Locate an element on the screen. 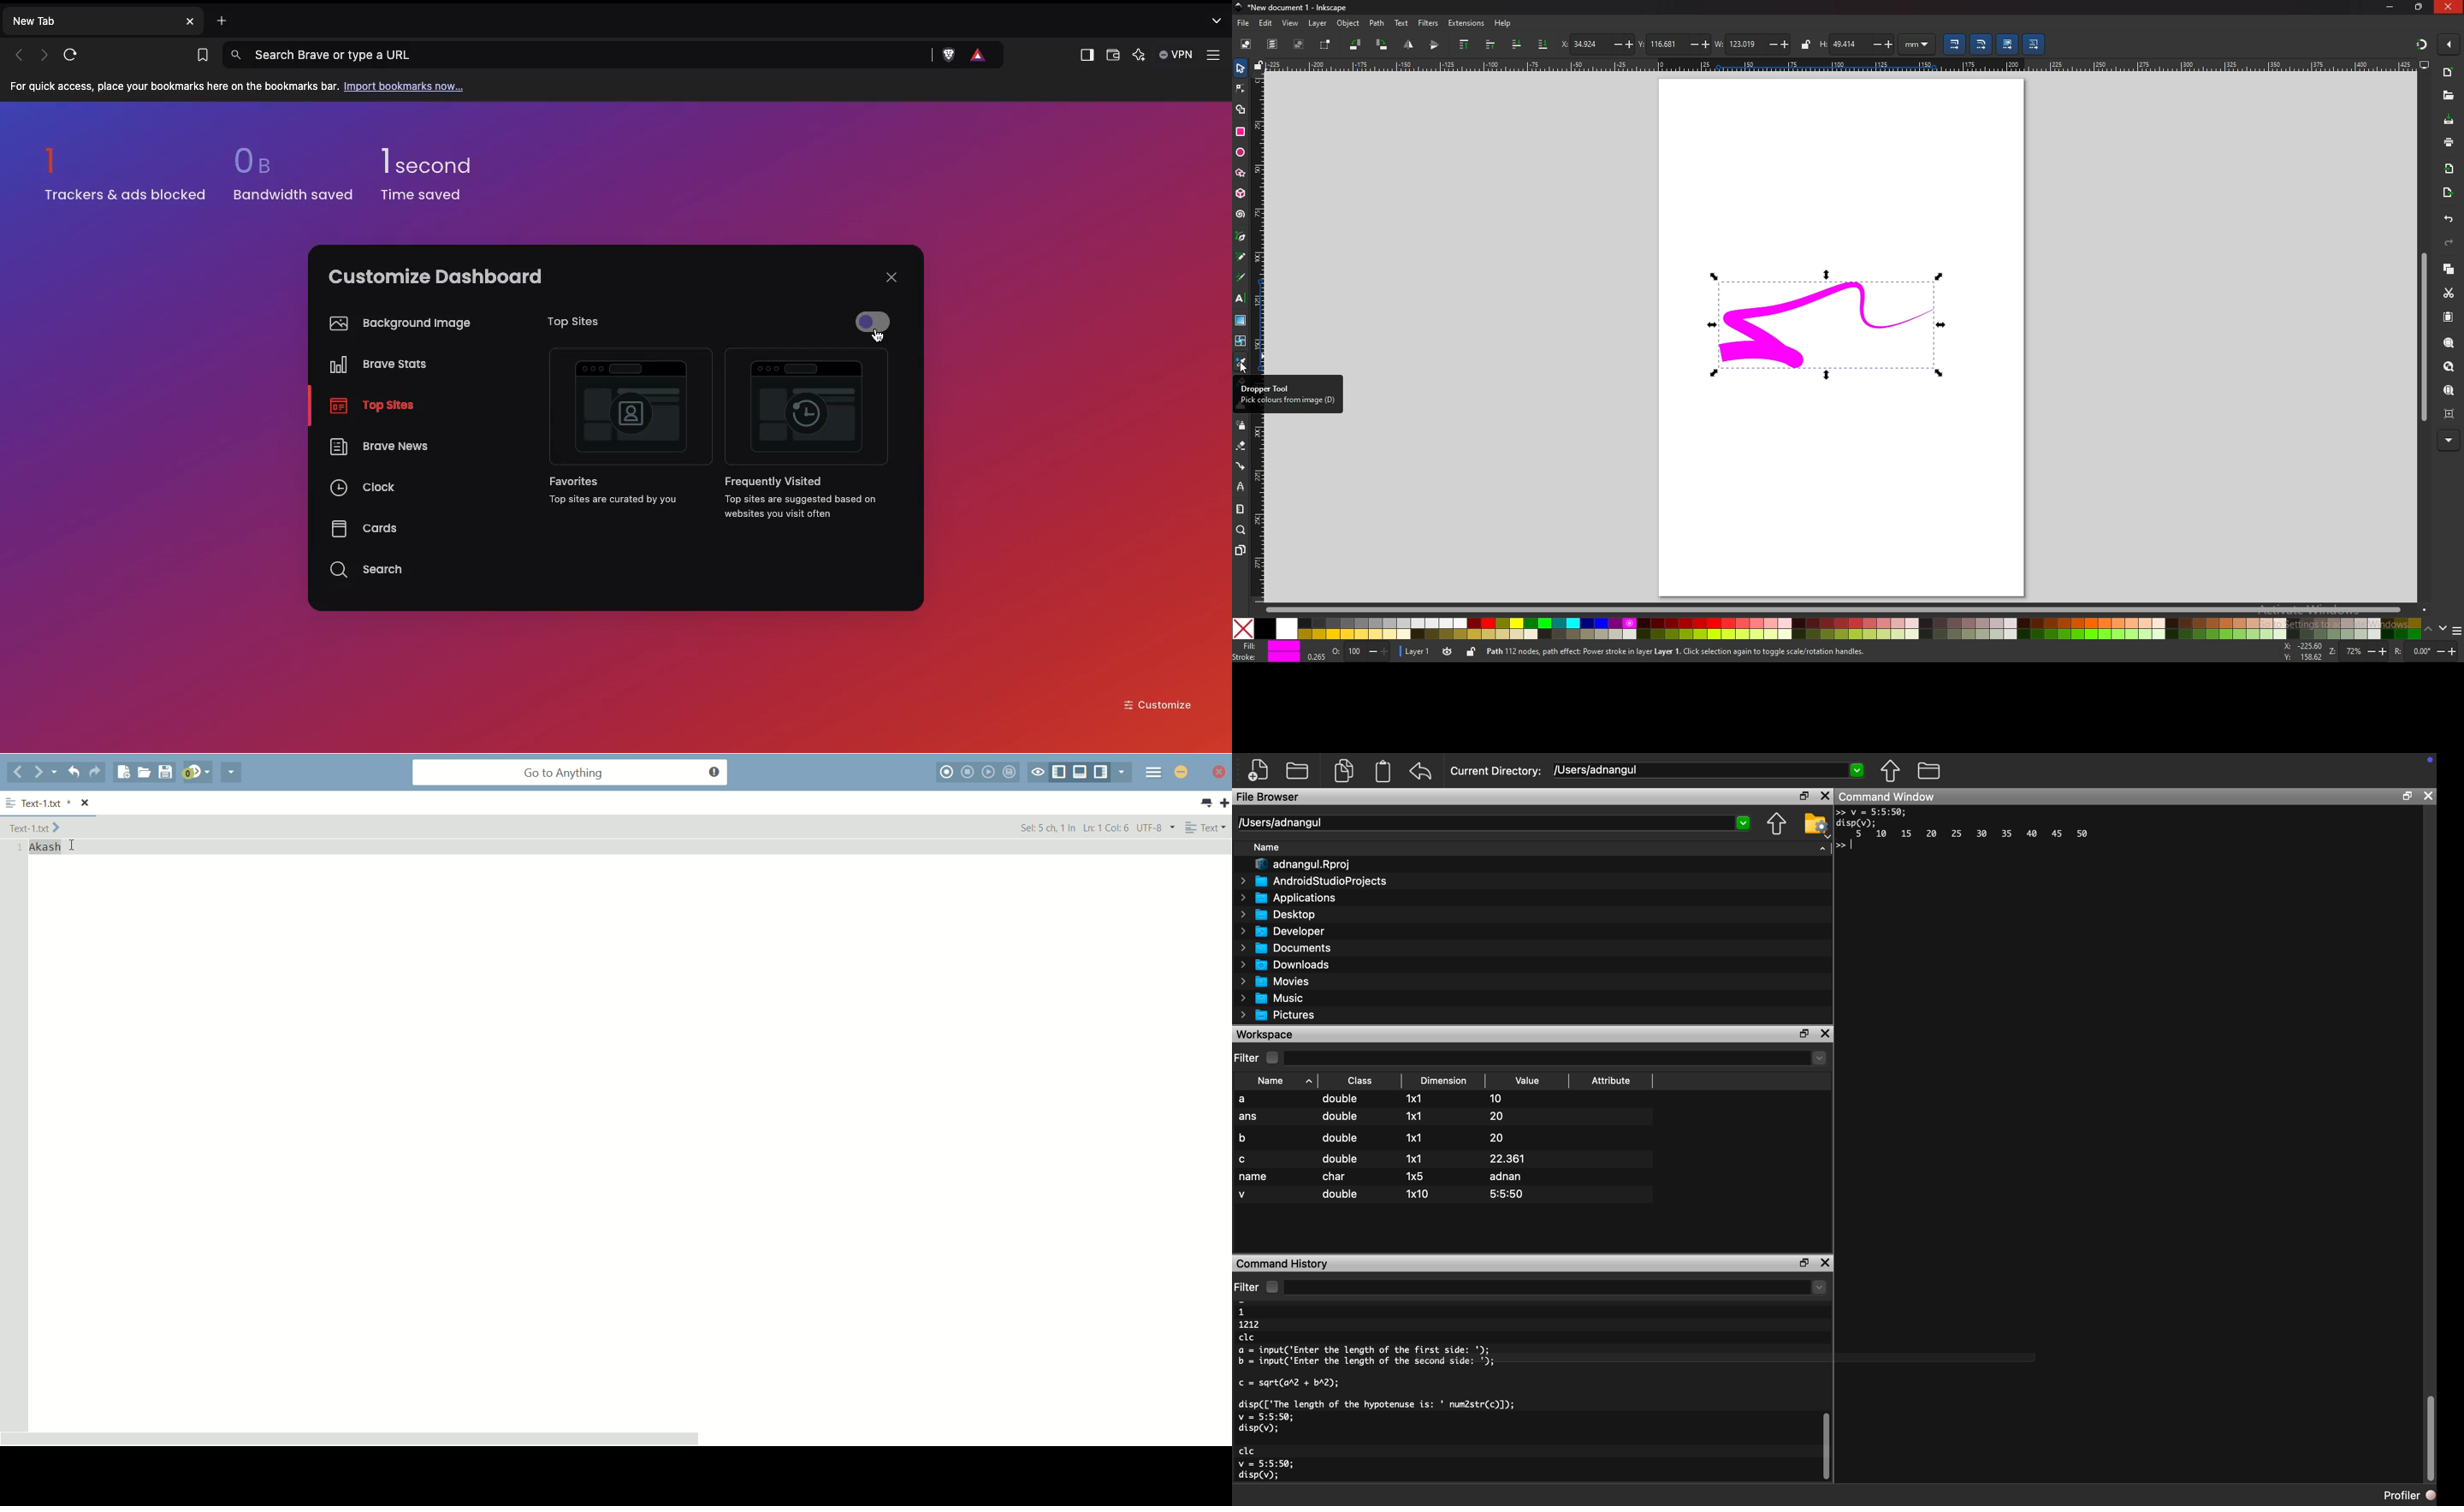 This screenshot has width=2464, height=1512. fill is located at coordinates (1268, 645).